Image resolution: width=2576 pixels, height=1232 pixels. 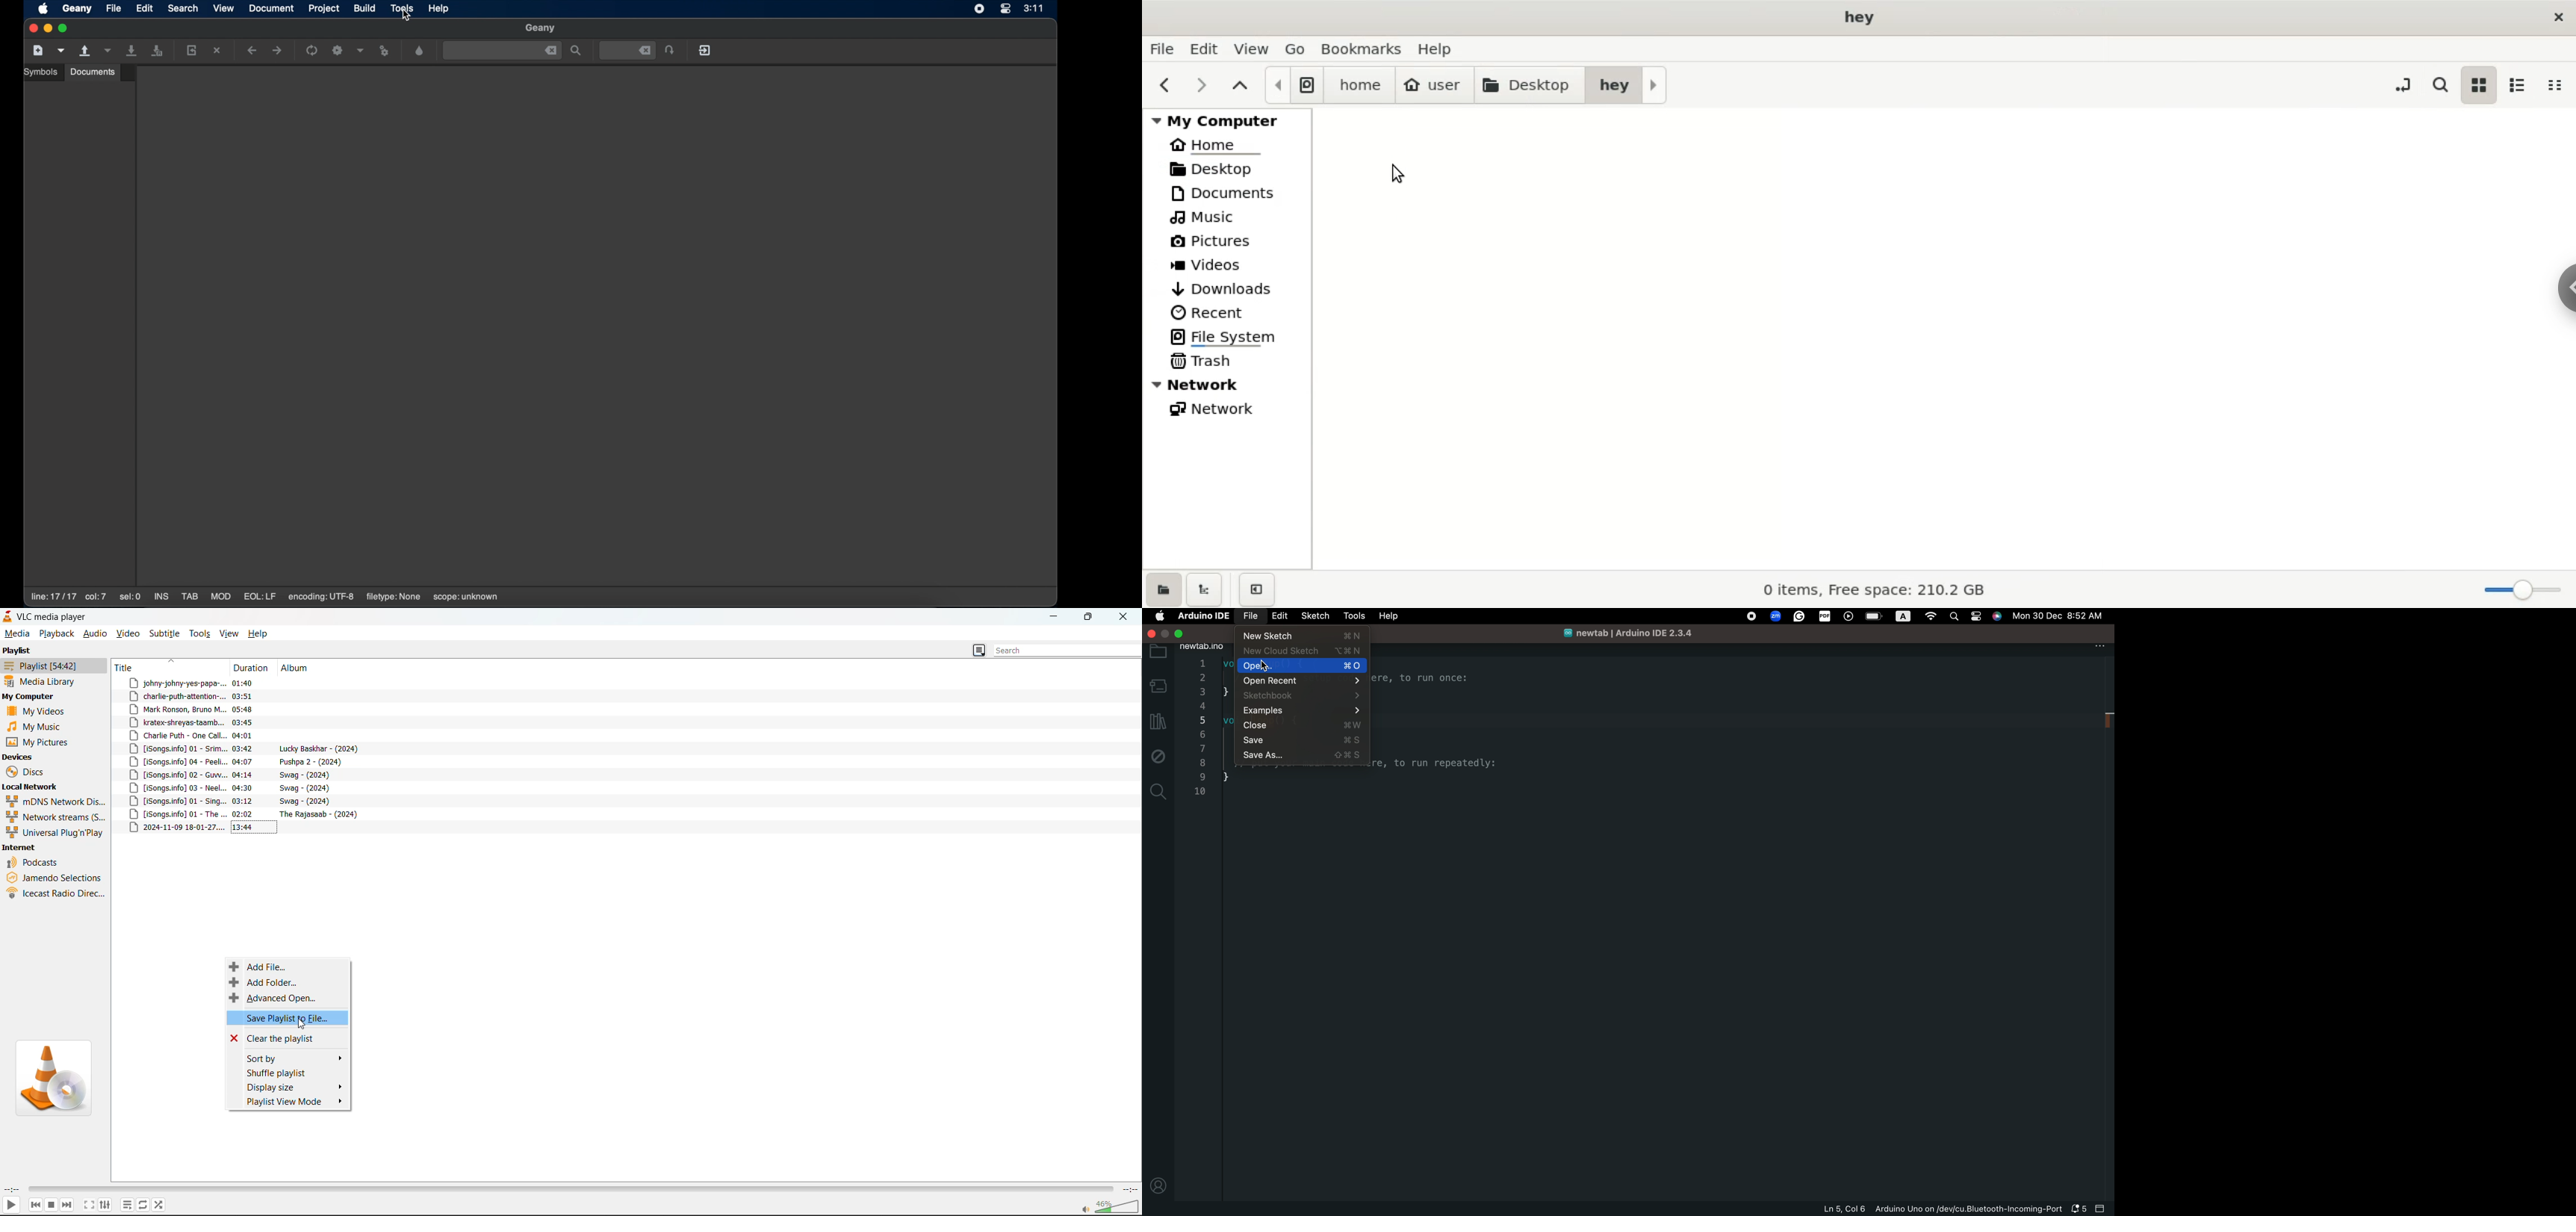 What do you see at coordinates (220, 682) in the screenshot?
I see `track 1 title, duration and album details` at bounding box center [220, 682].